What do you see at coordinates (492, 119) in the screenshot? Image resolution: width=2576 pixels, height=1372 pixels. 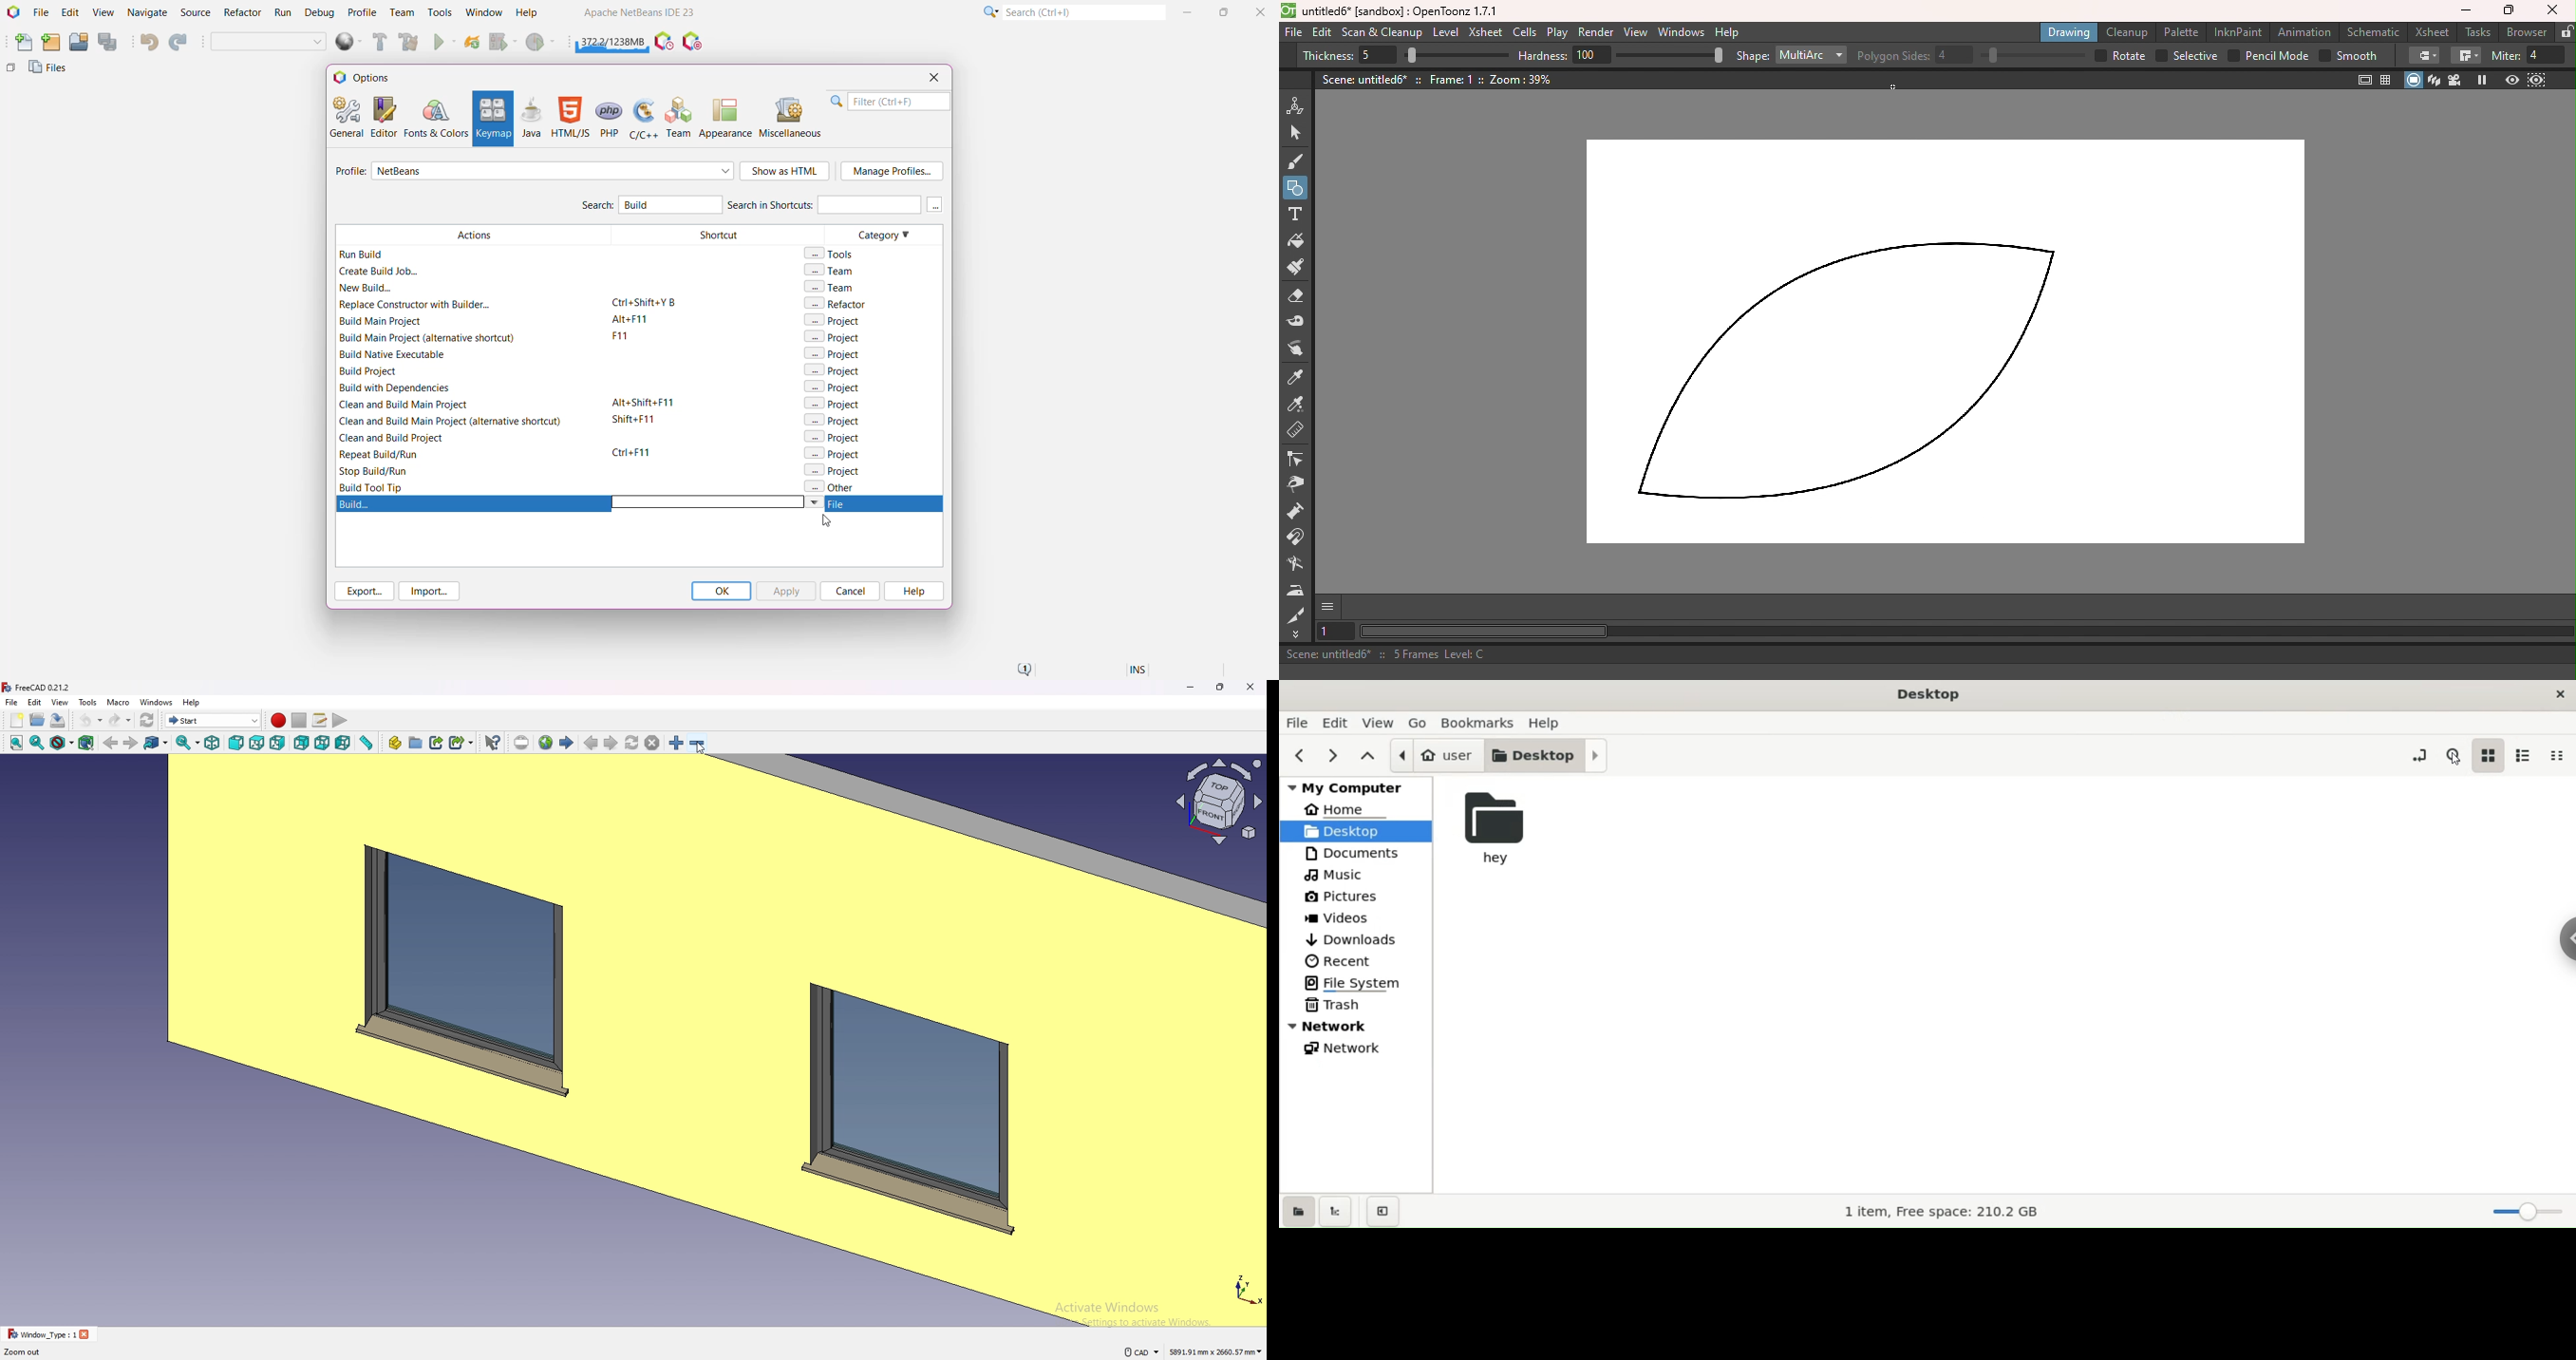 I see `Keymap` at bounding box center [492, 119].